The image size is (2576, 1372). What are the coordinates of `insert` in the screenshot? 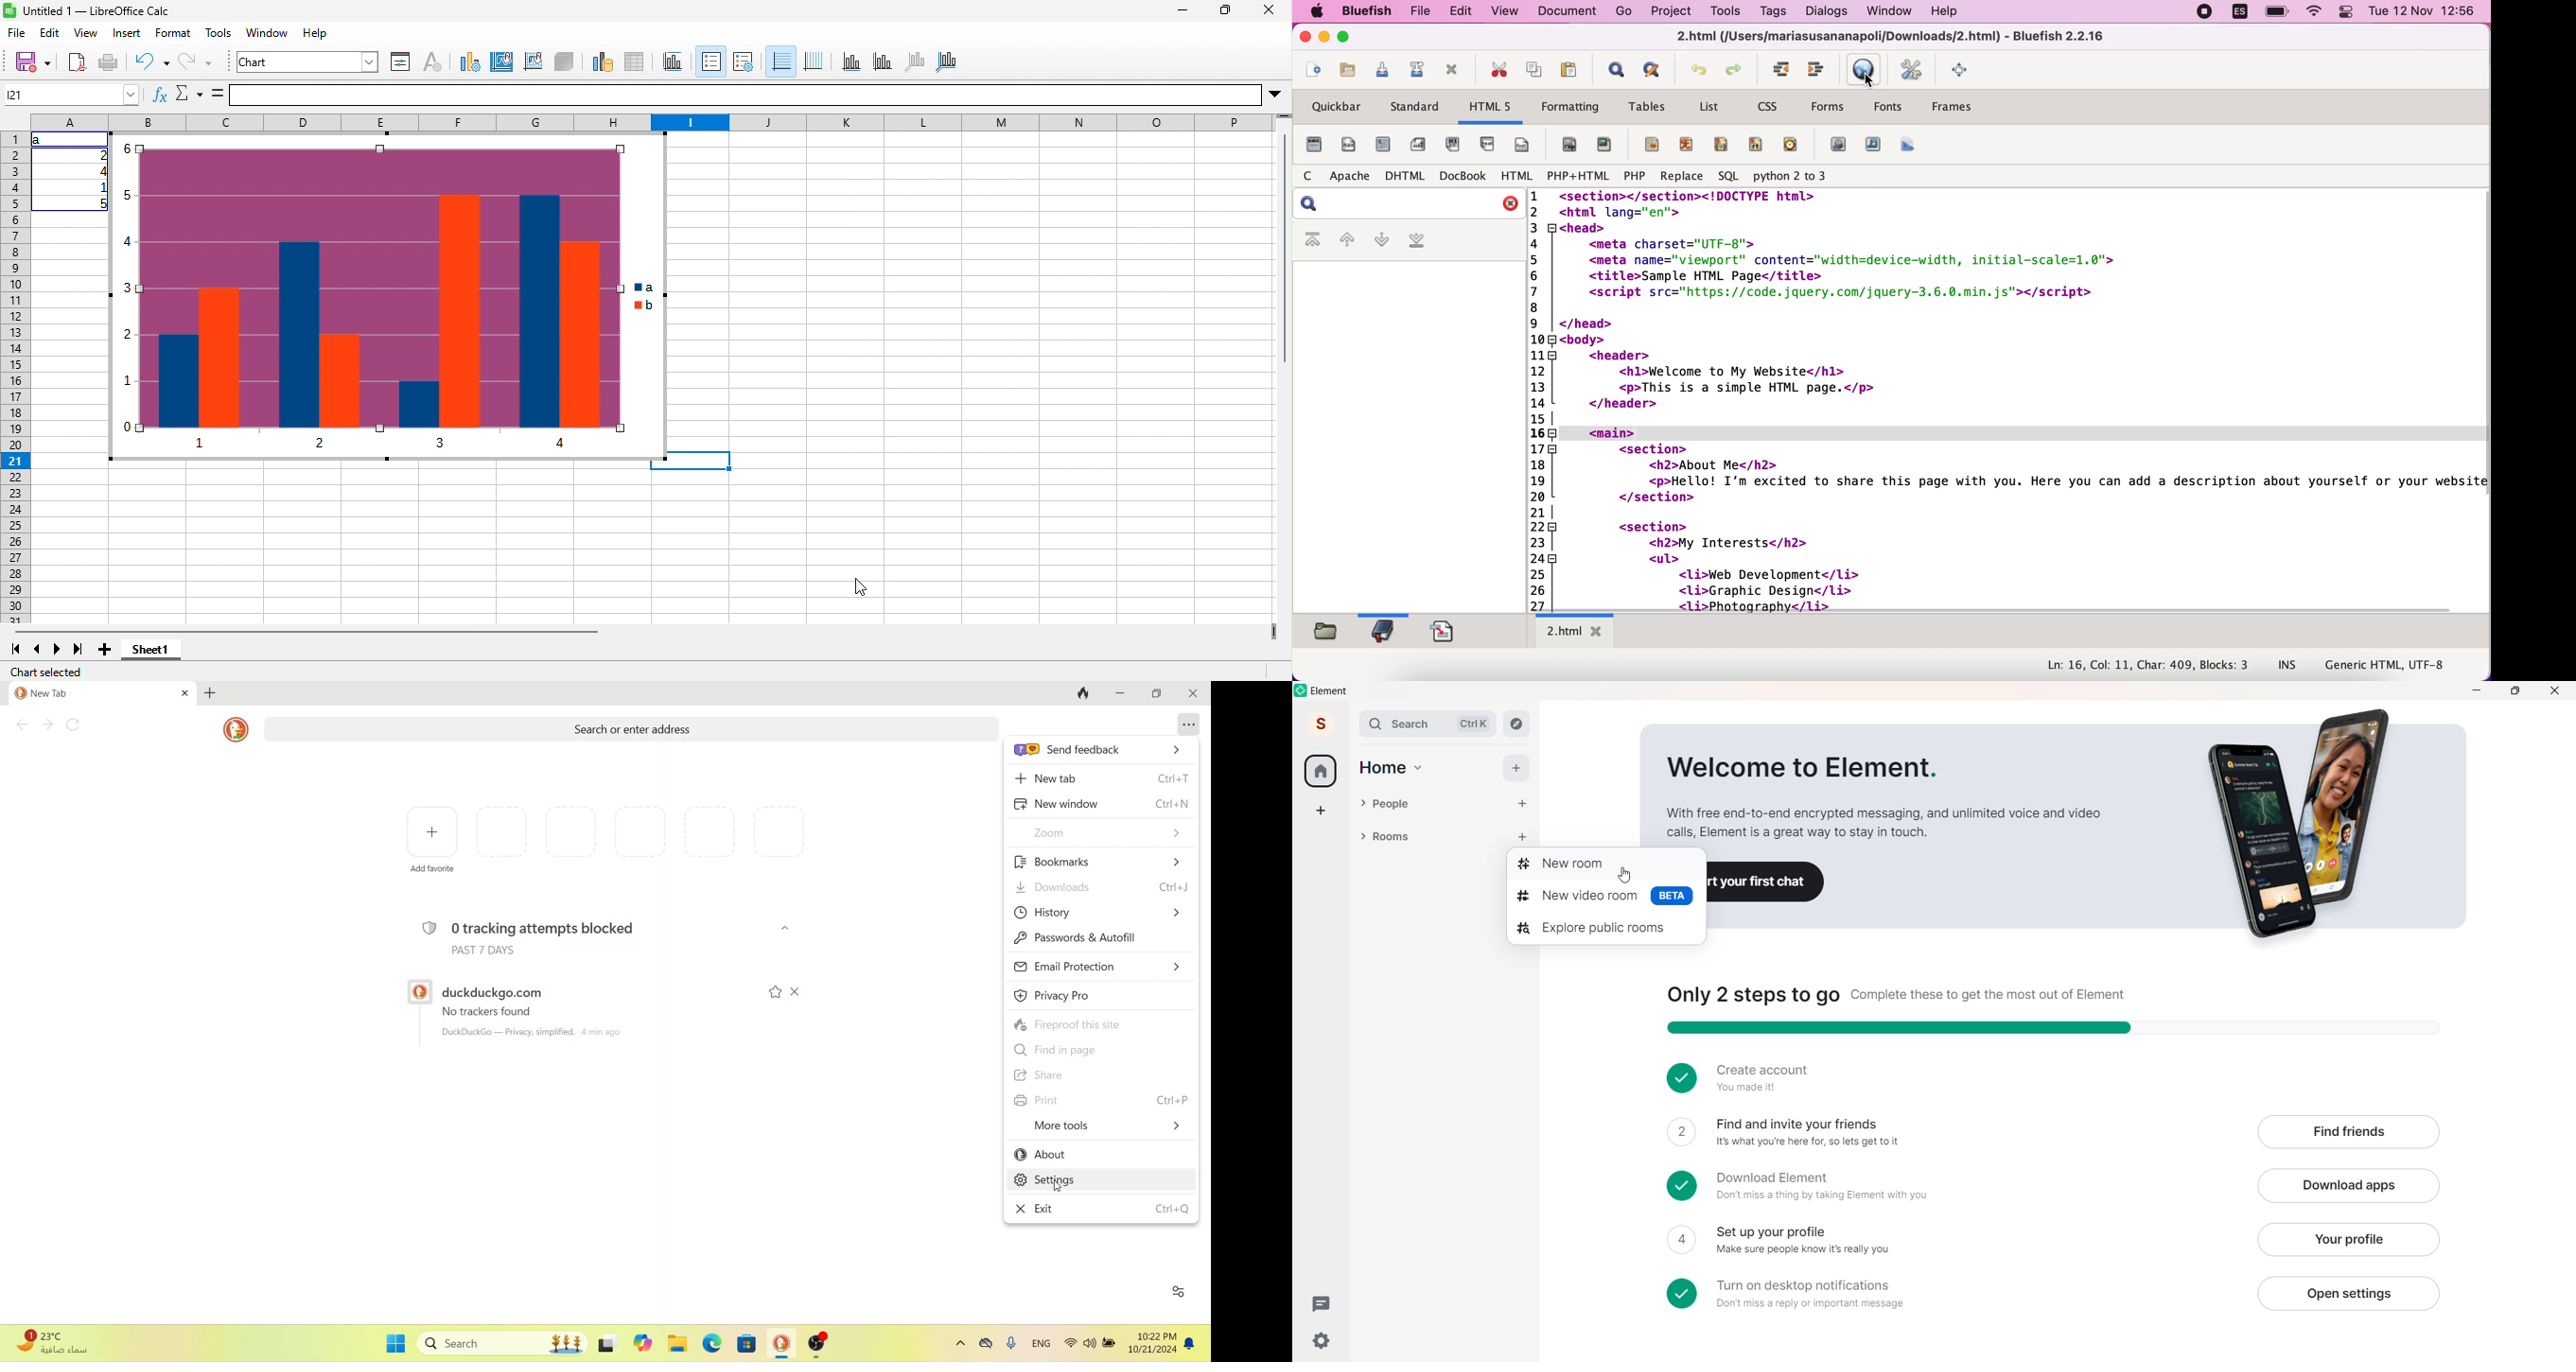 It's located at (128, 32).